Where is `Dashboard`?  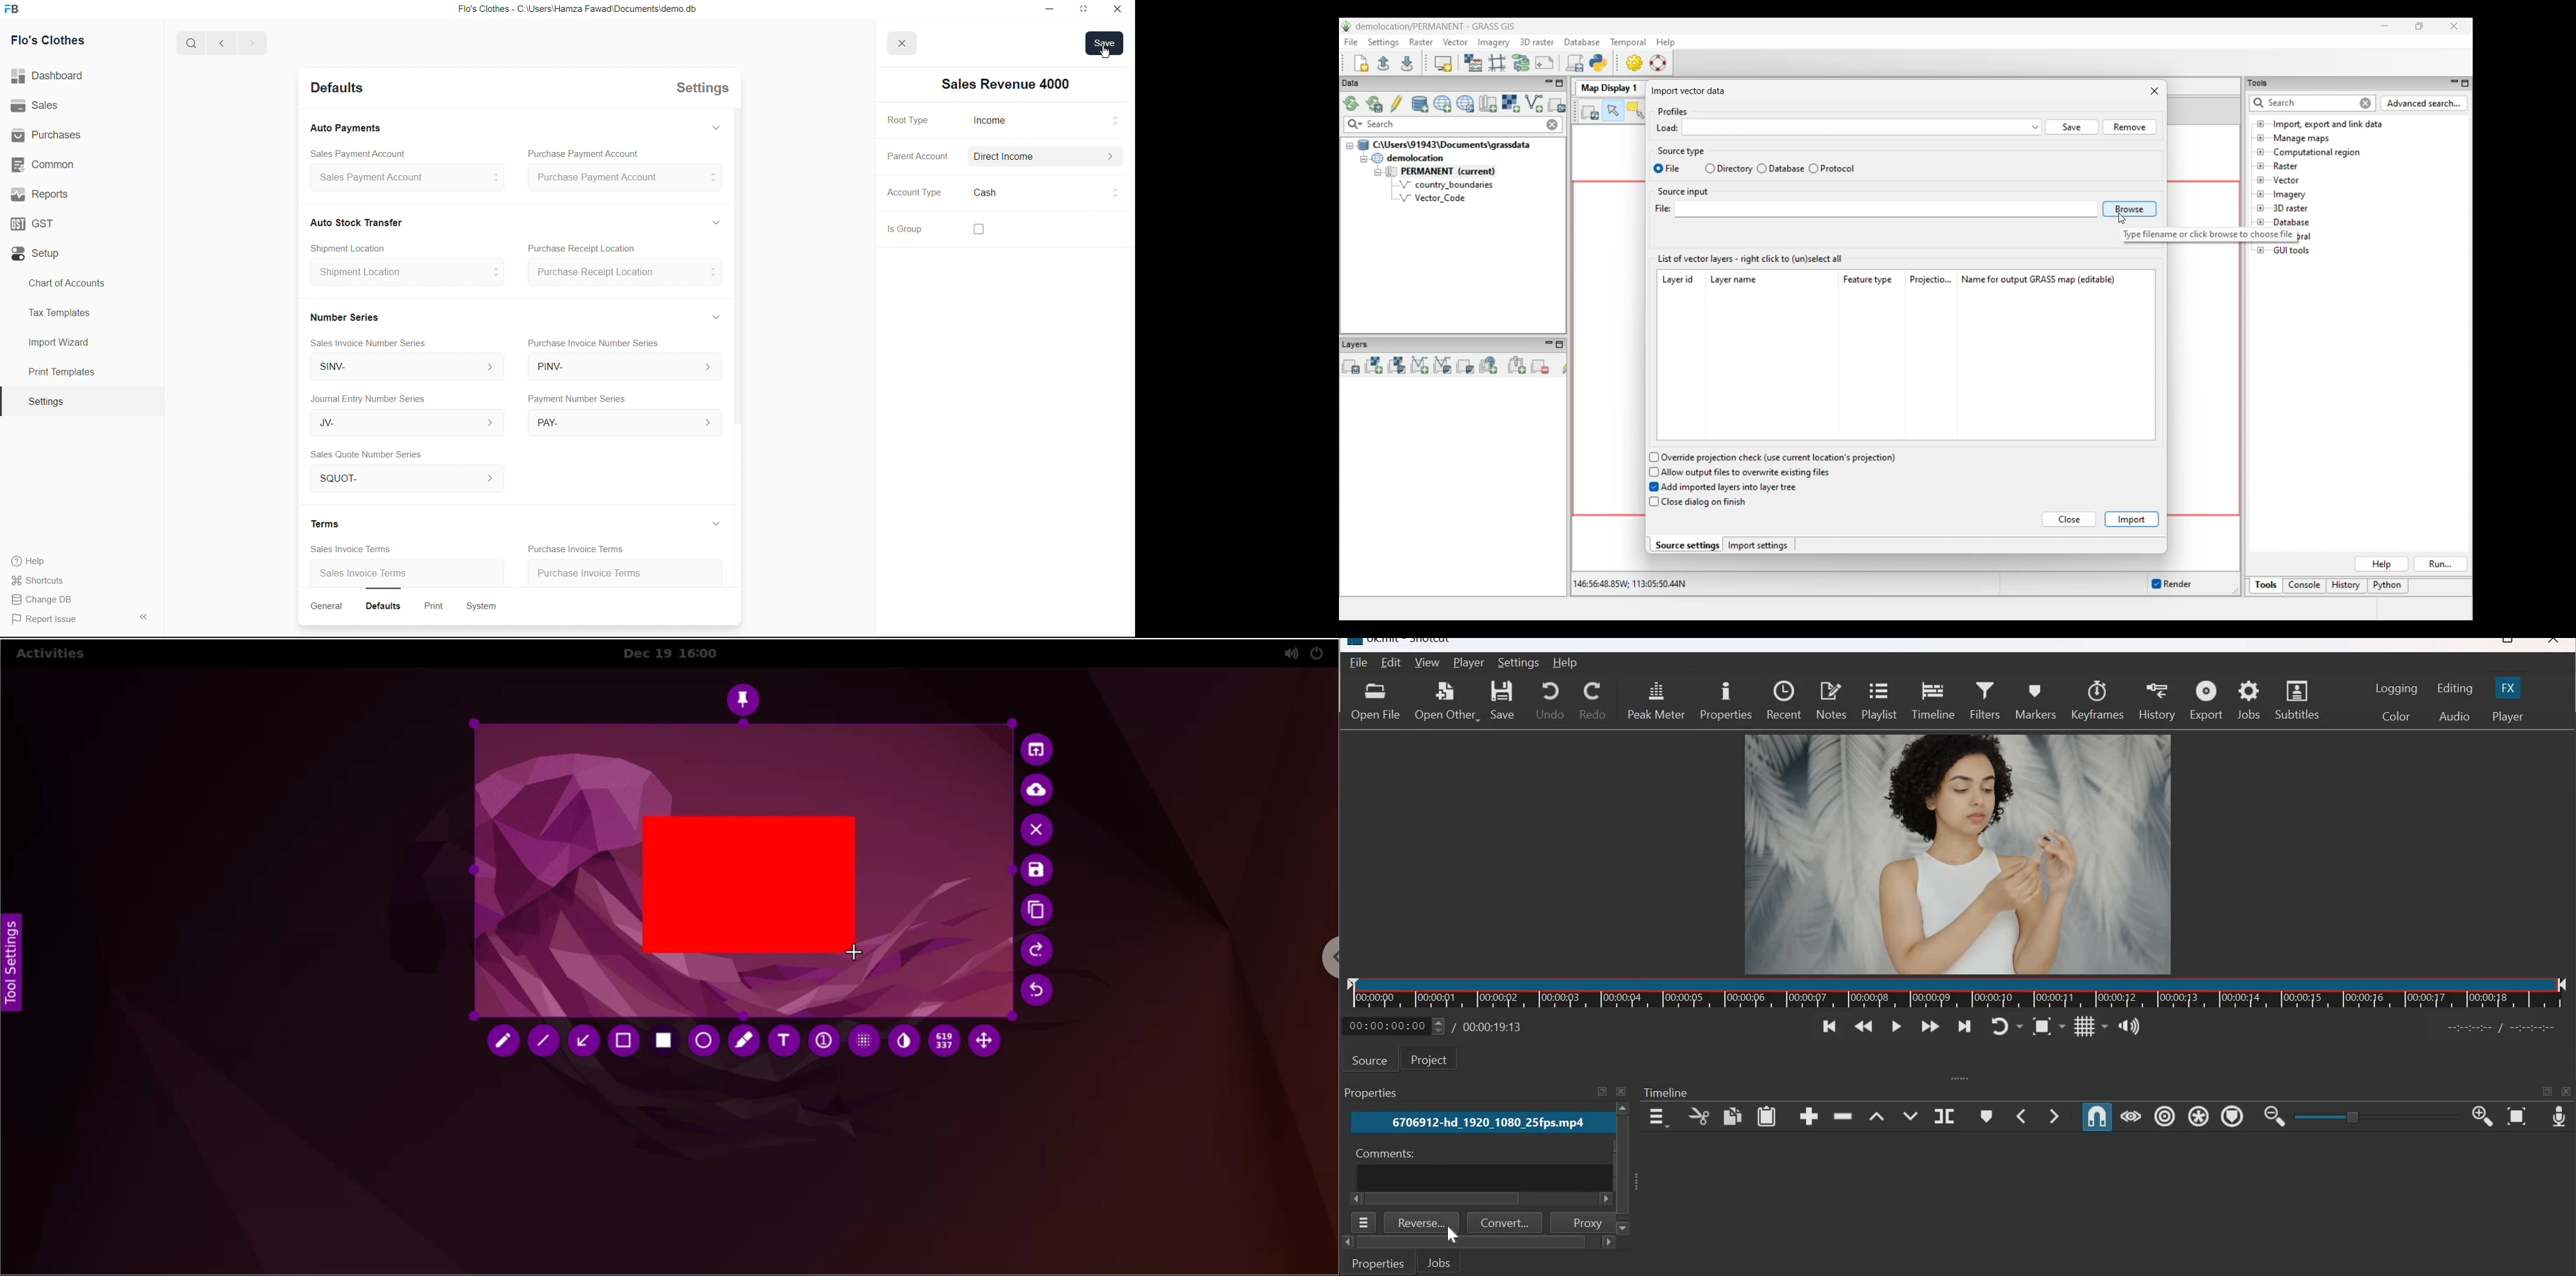
Dashboard is located at coordinates (51, 76).